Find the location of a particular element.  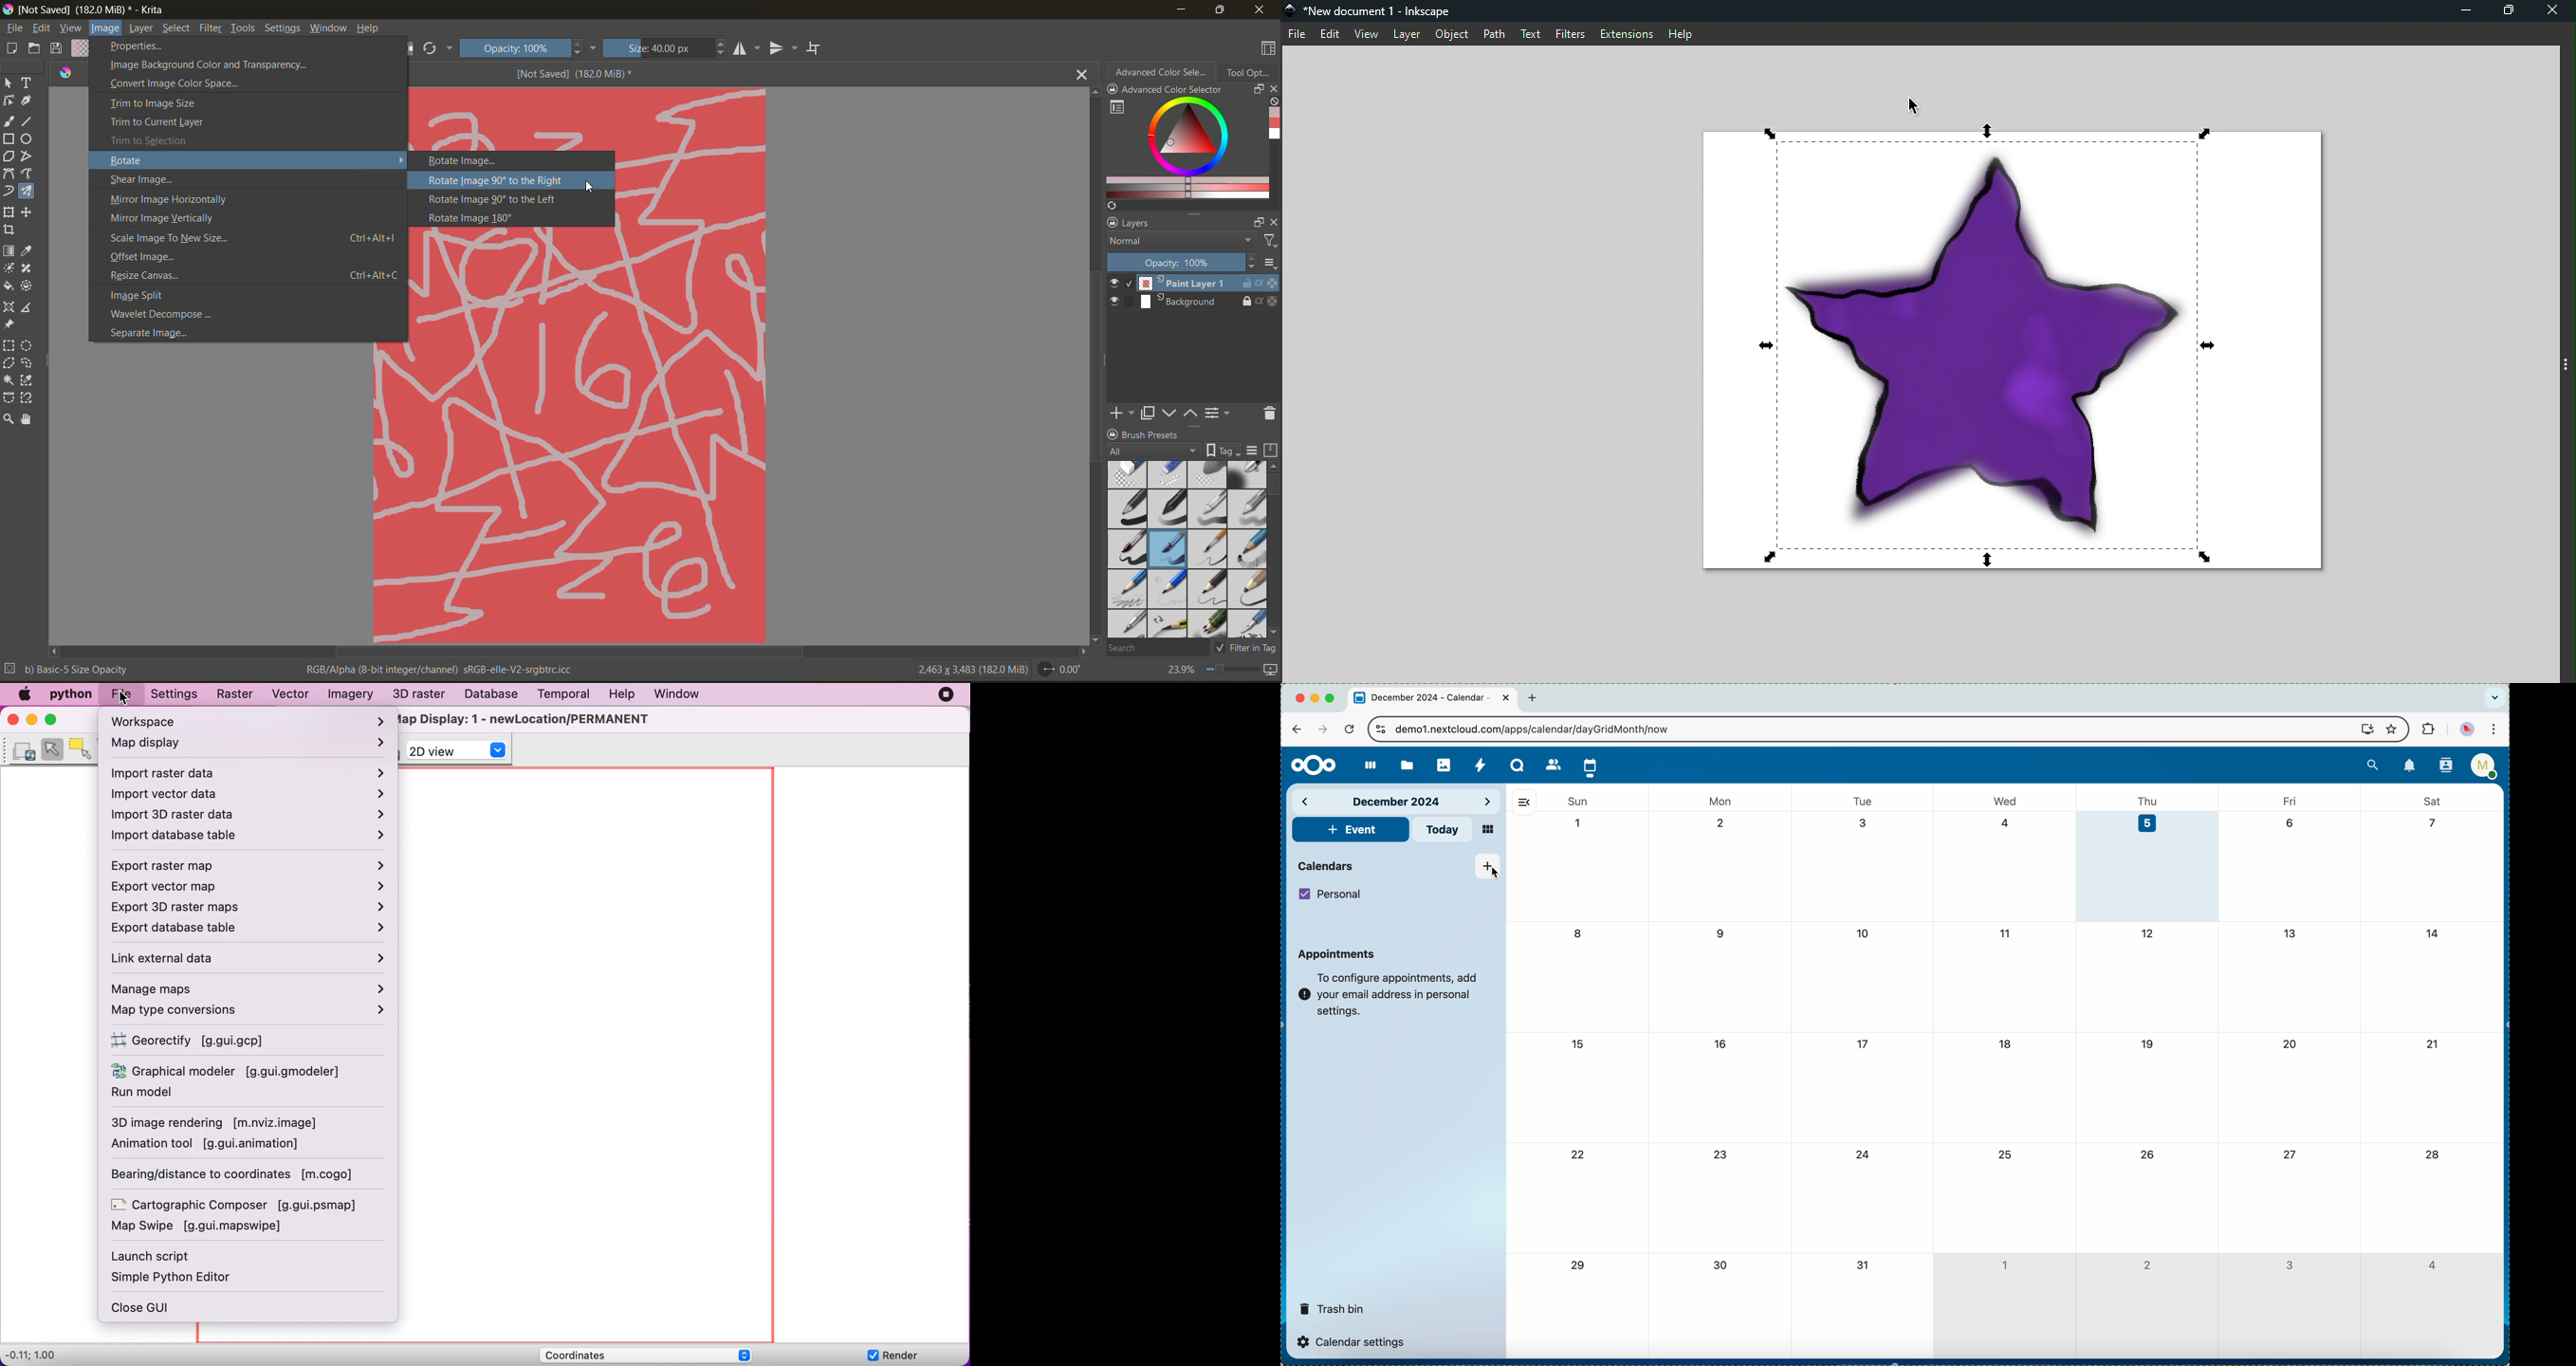

trash bin is located at coordinates (1333, 1306).